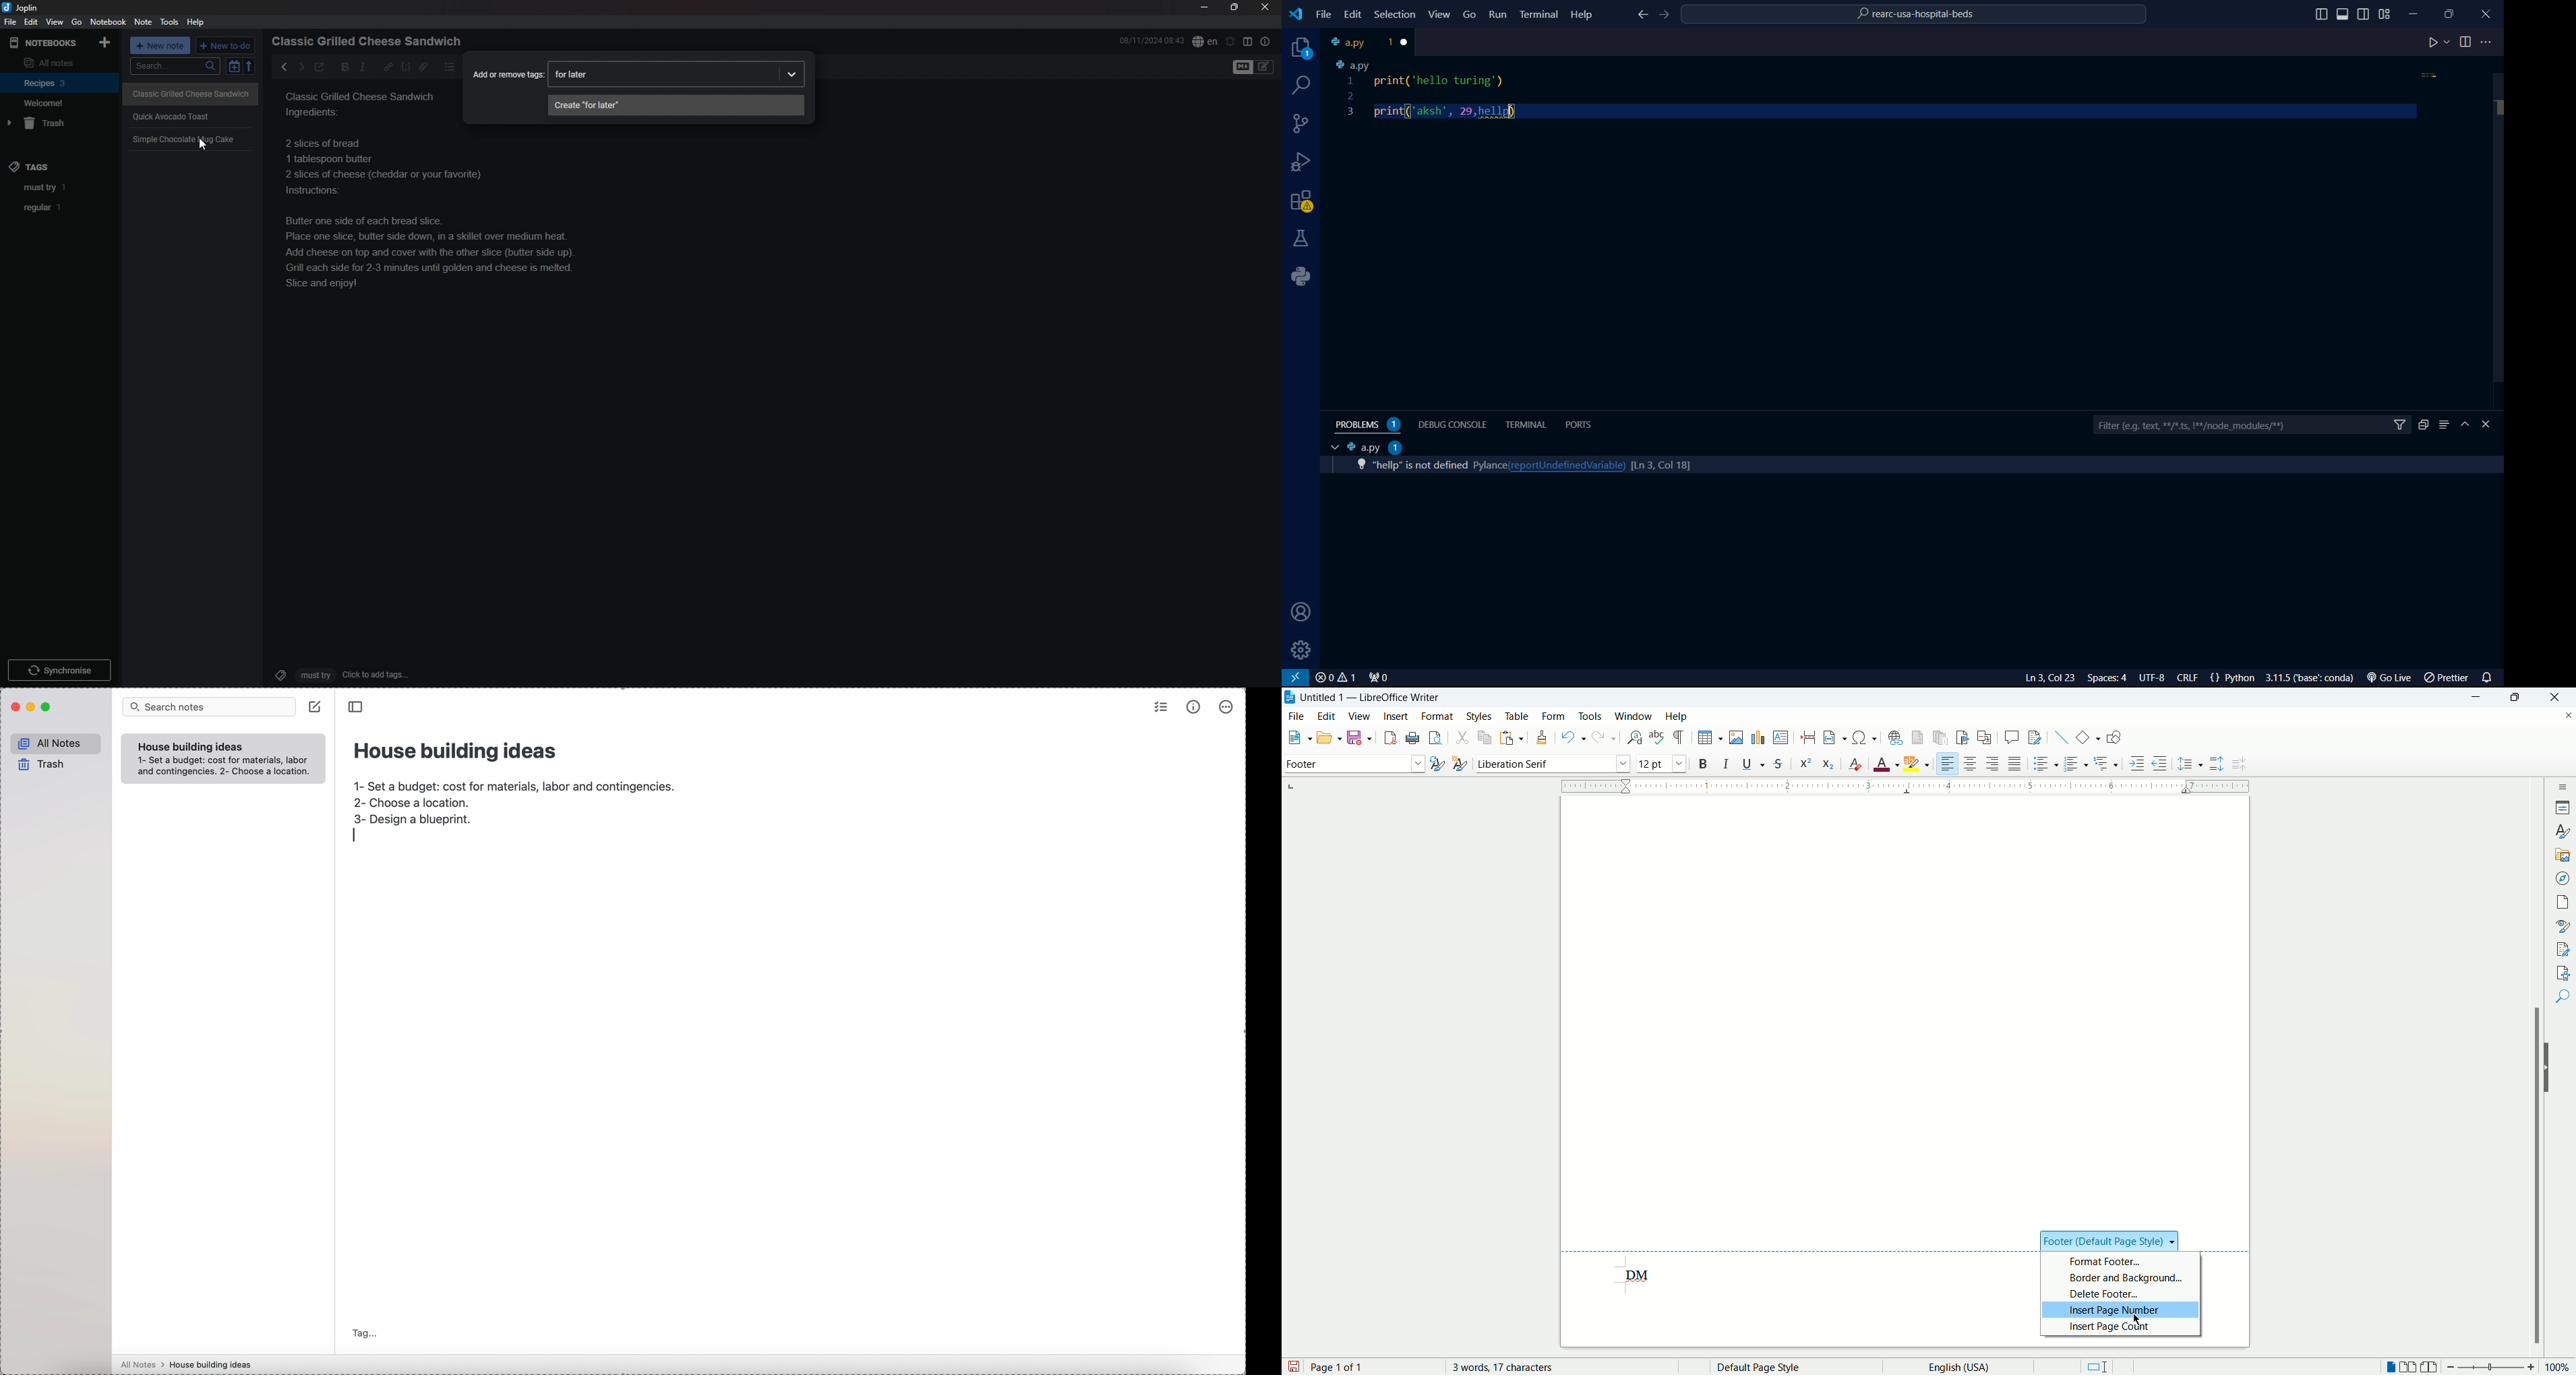 The height and width of the screenshot is (1400, 2576). I want to click on reverse sort order, so click(252, 67).